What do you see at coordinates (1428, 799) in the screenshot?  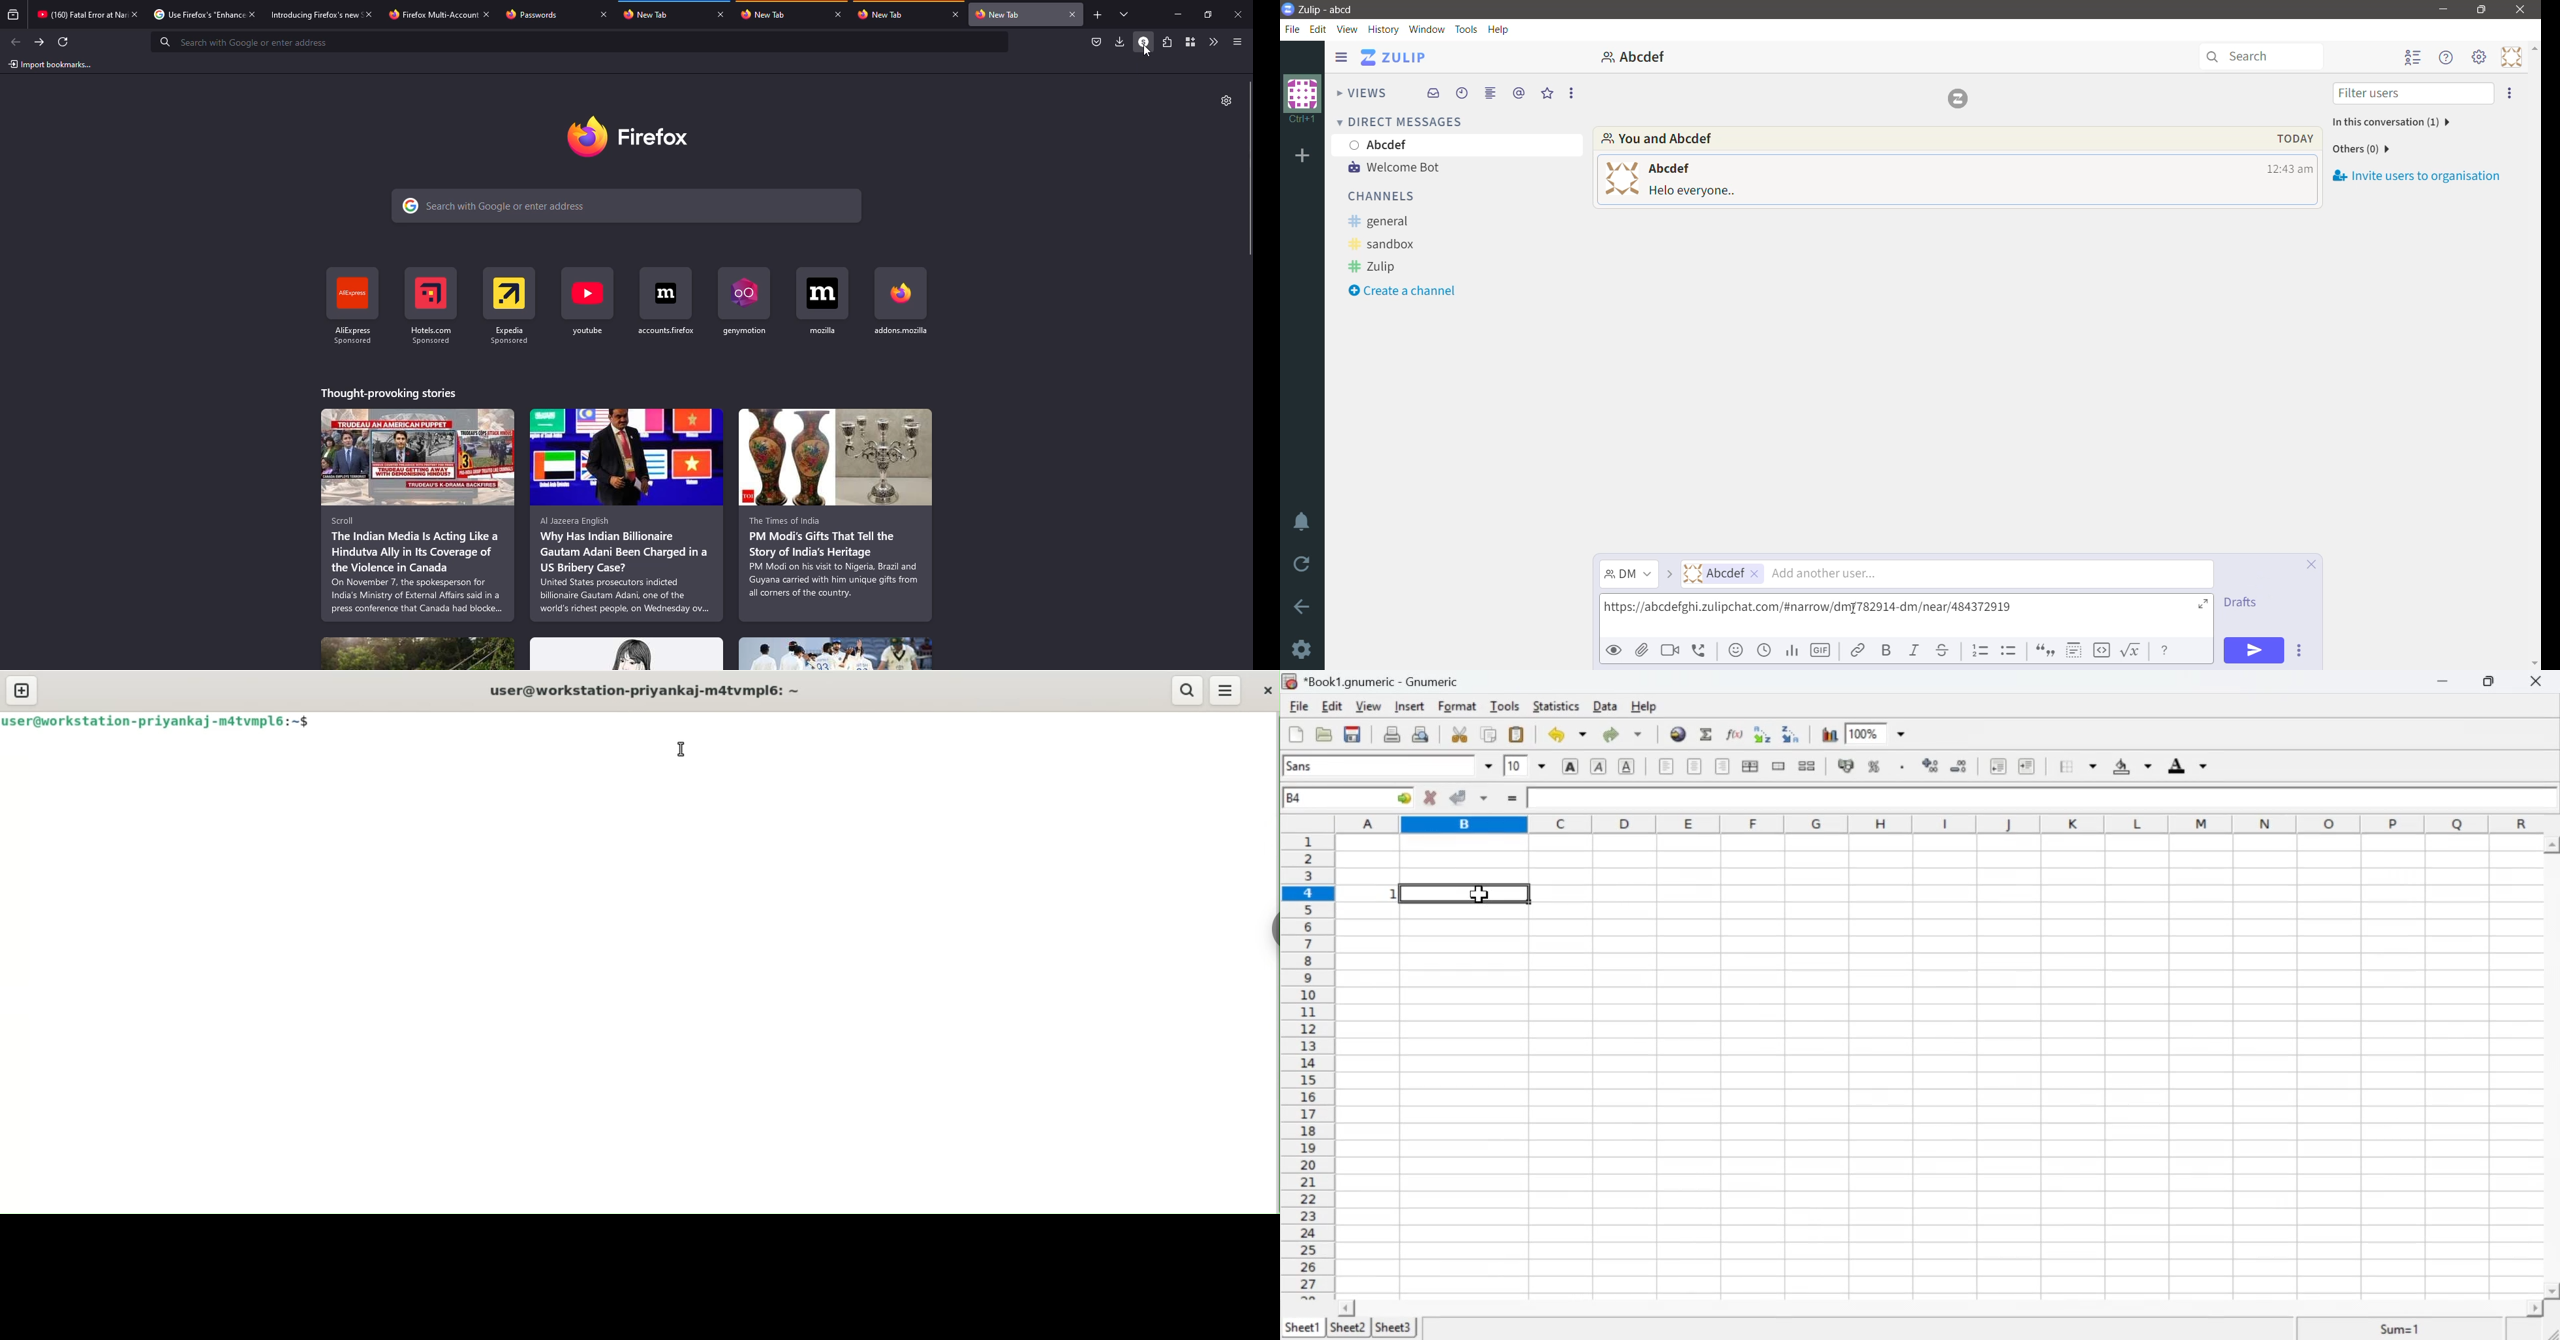 I see `Cancel change` at bounding box center [1428, 799].